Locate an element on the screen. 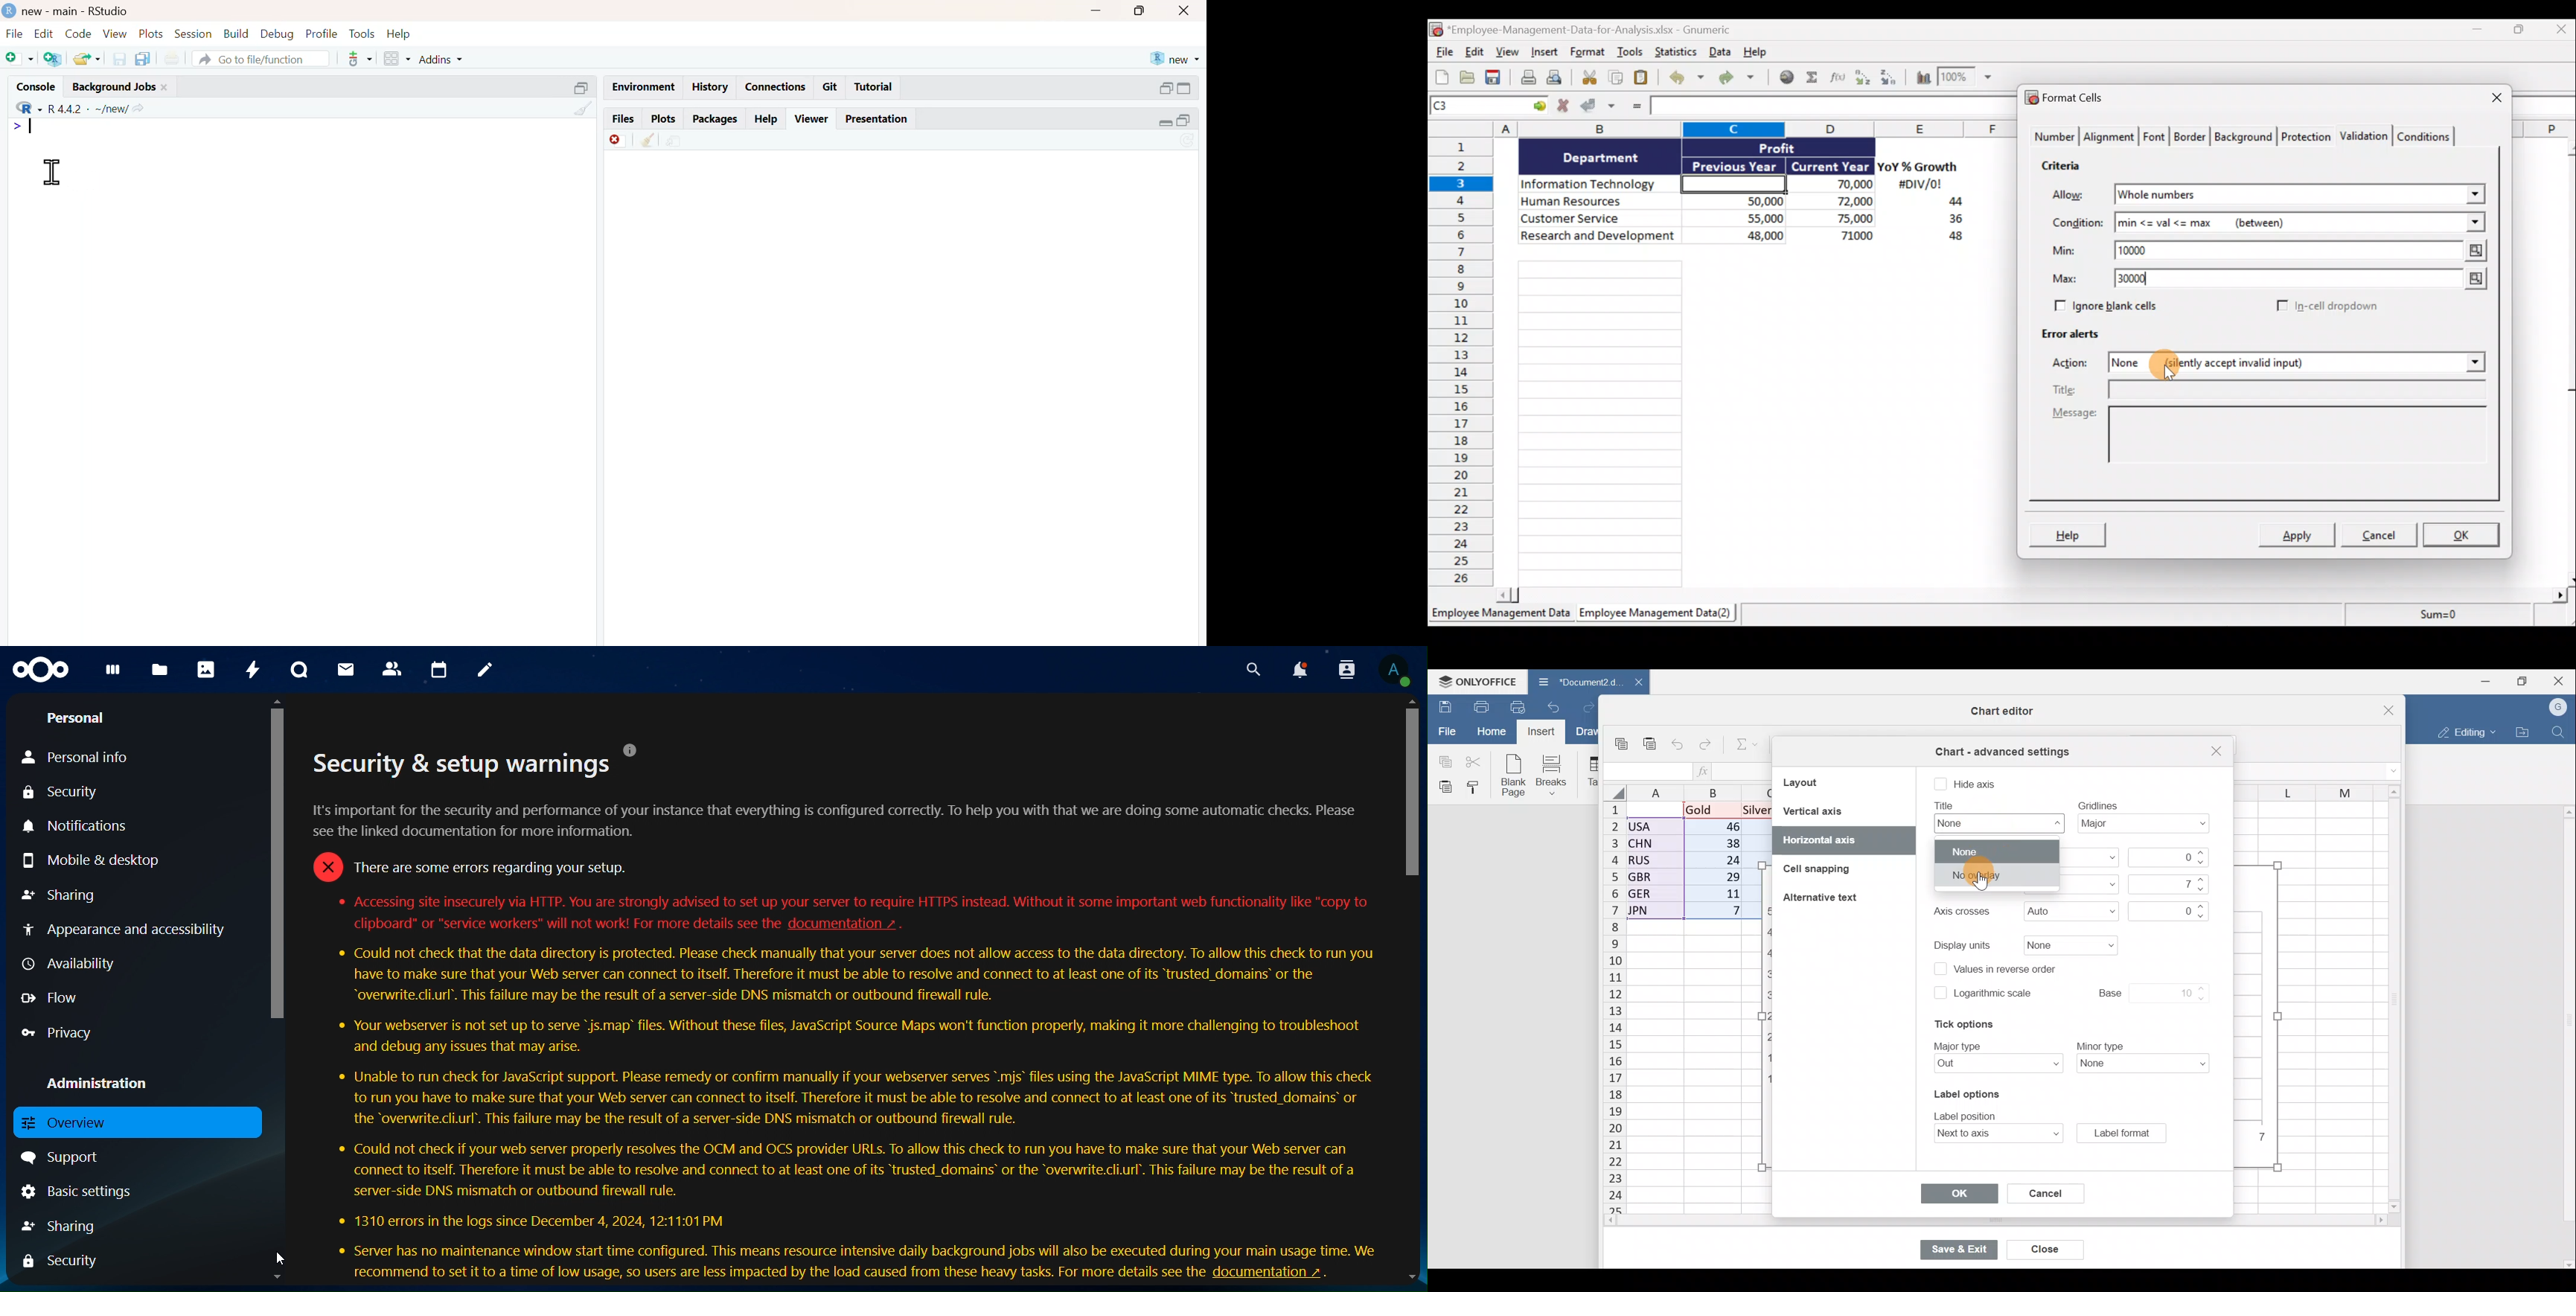 The width and height of the screenshot is (2576, 1316). file is located at coordinates (14, 33).